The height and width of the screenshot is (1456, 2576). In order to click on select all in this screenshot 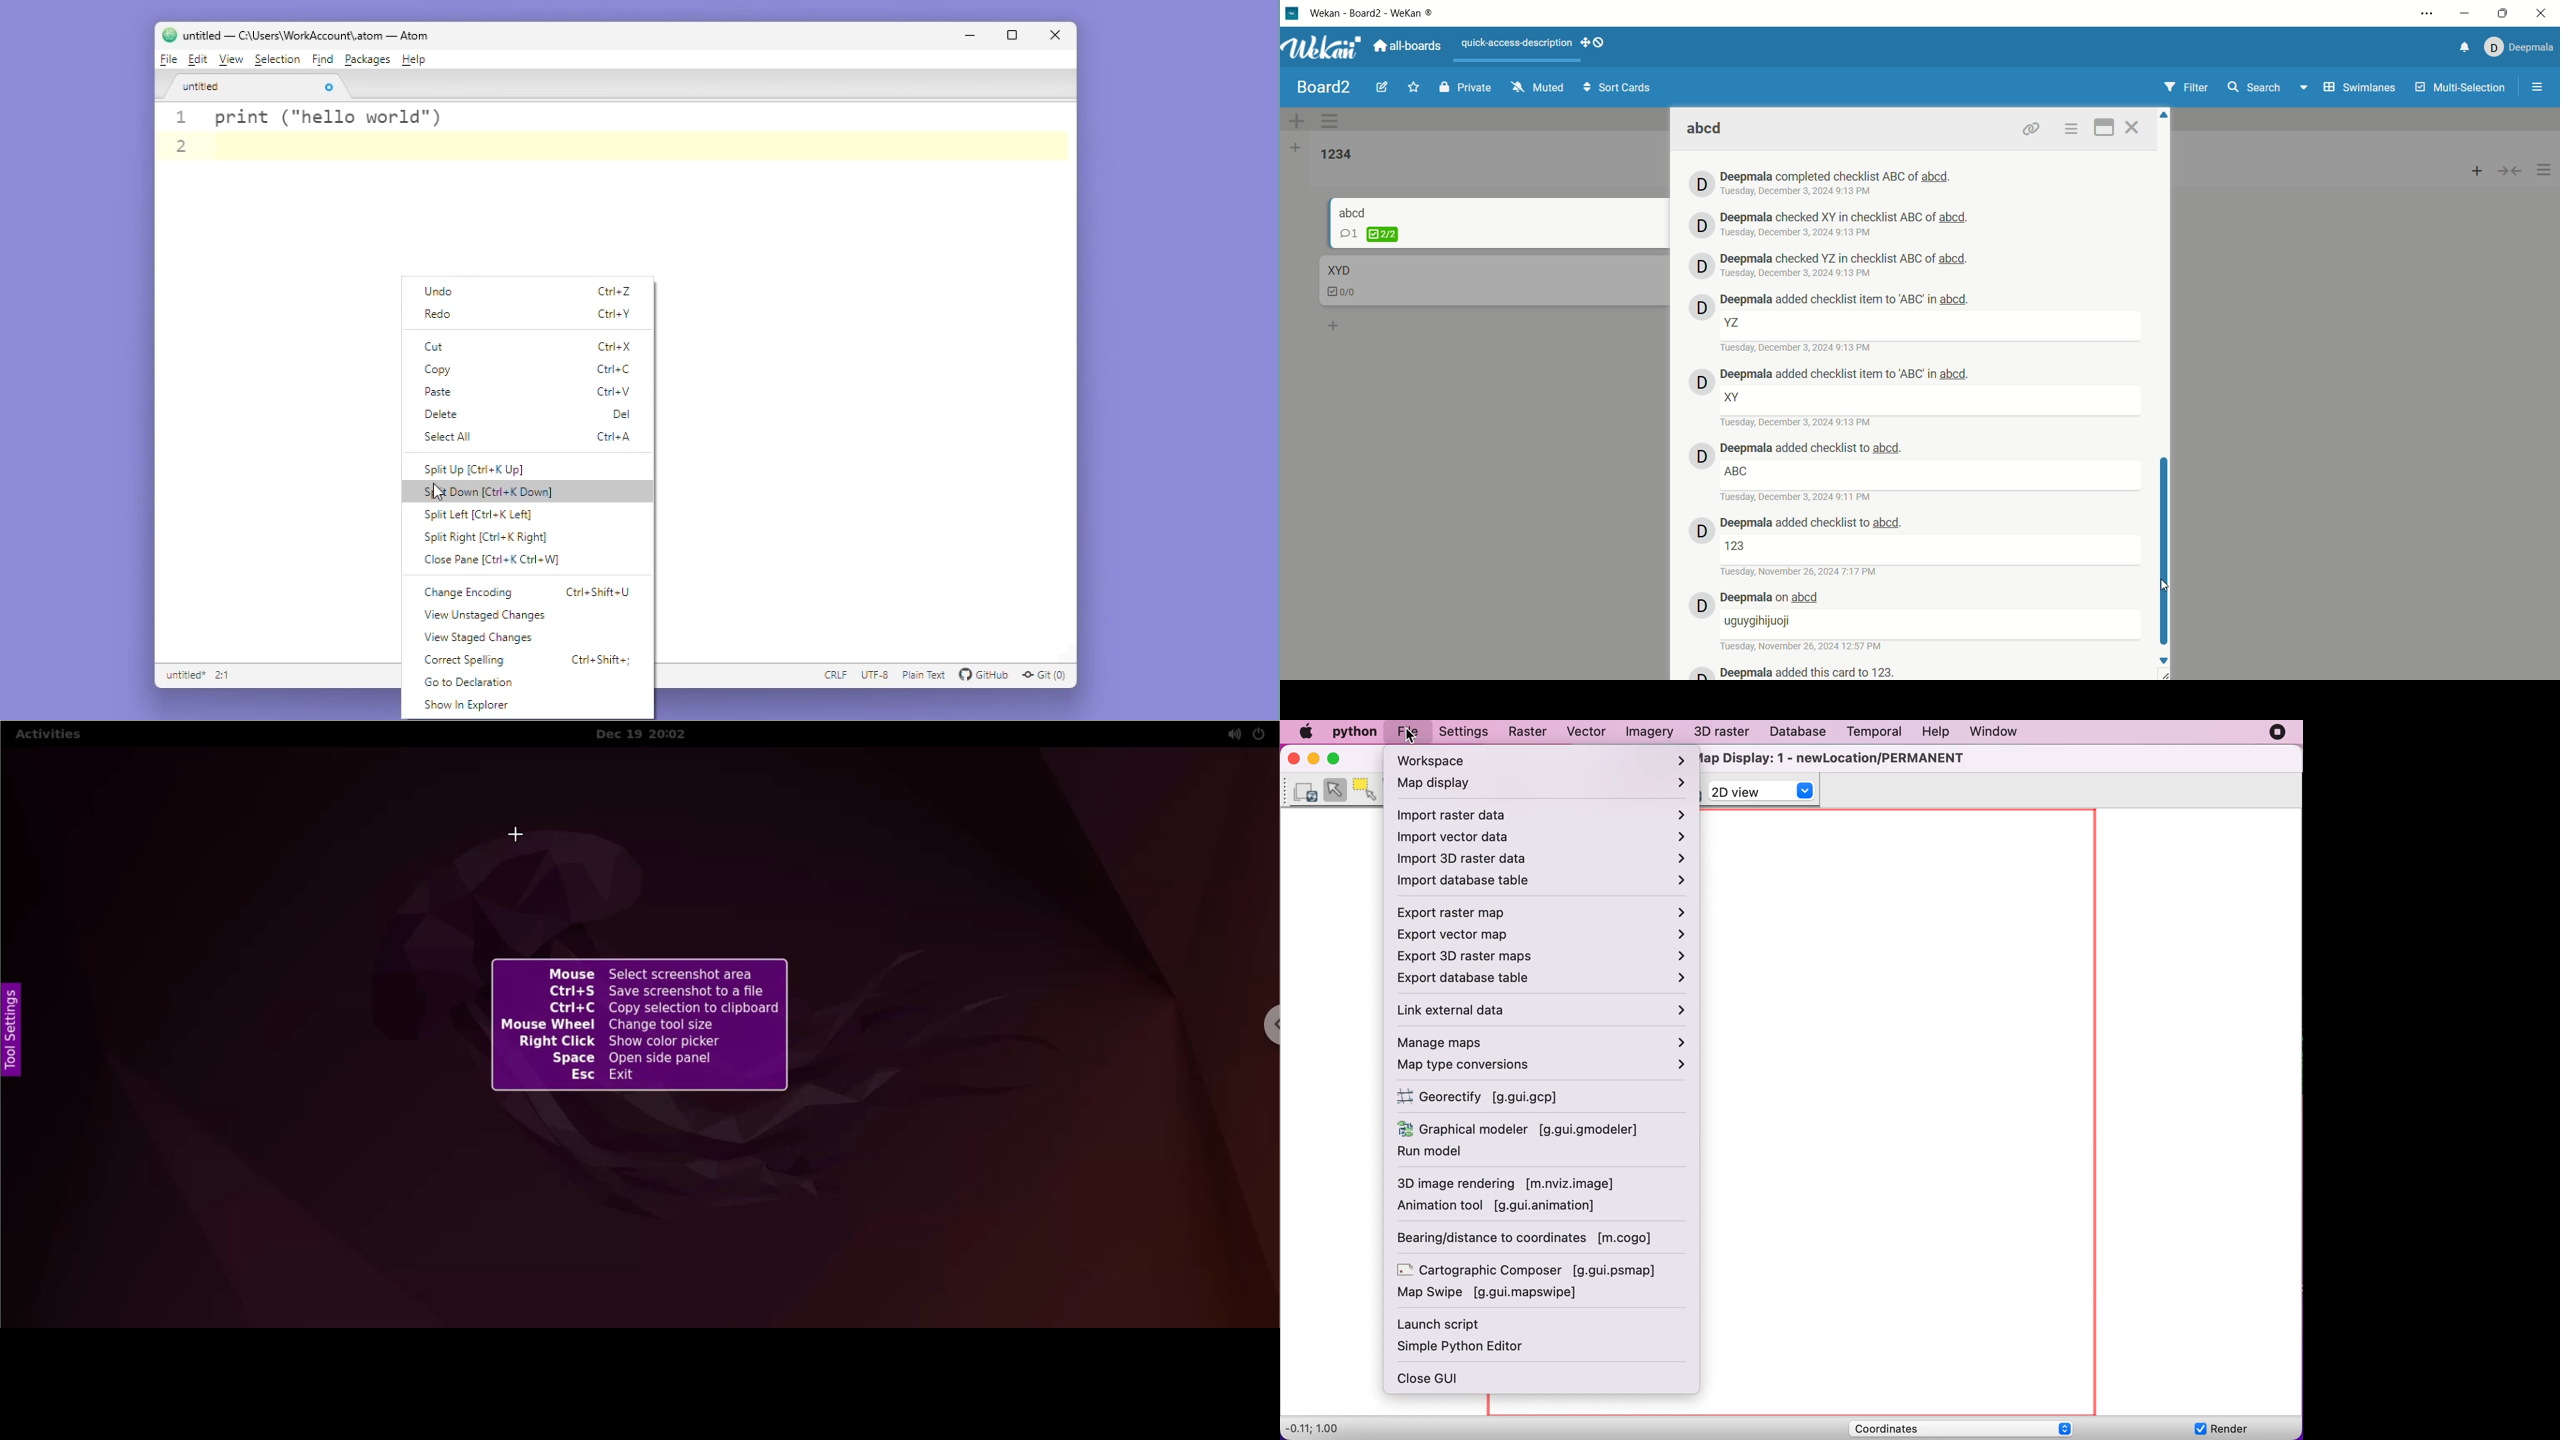, I will do `click(445, 436)`.